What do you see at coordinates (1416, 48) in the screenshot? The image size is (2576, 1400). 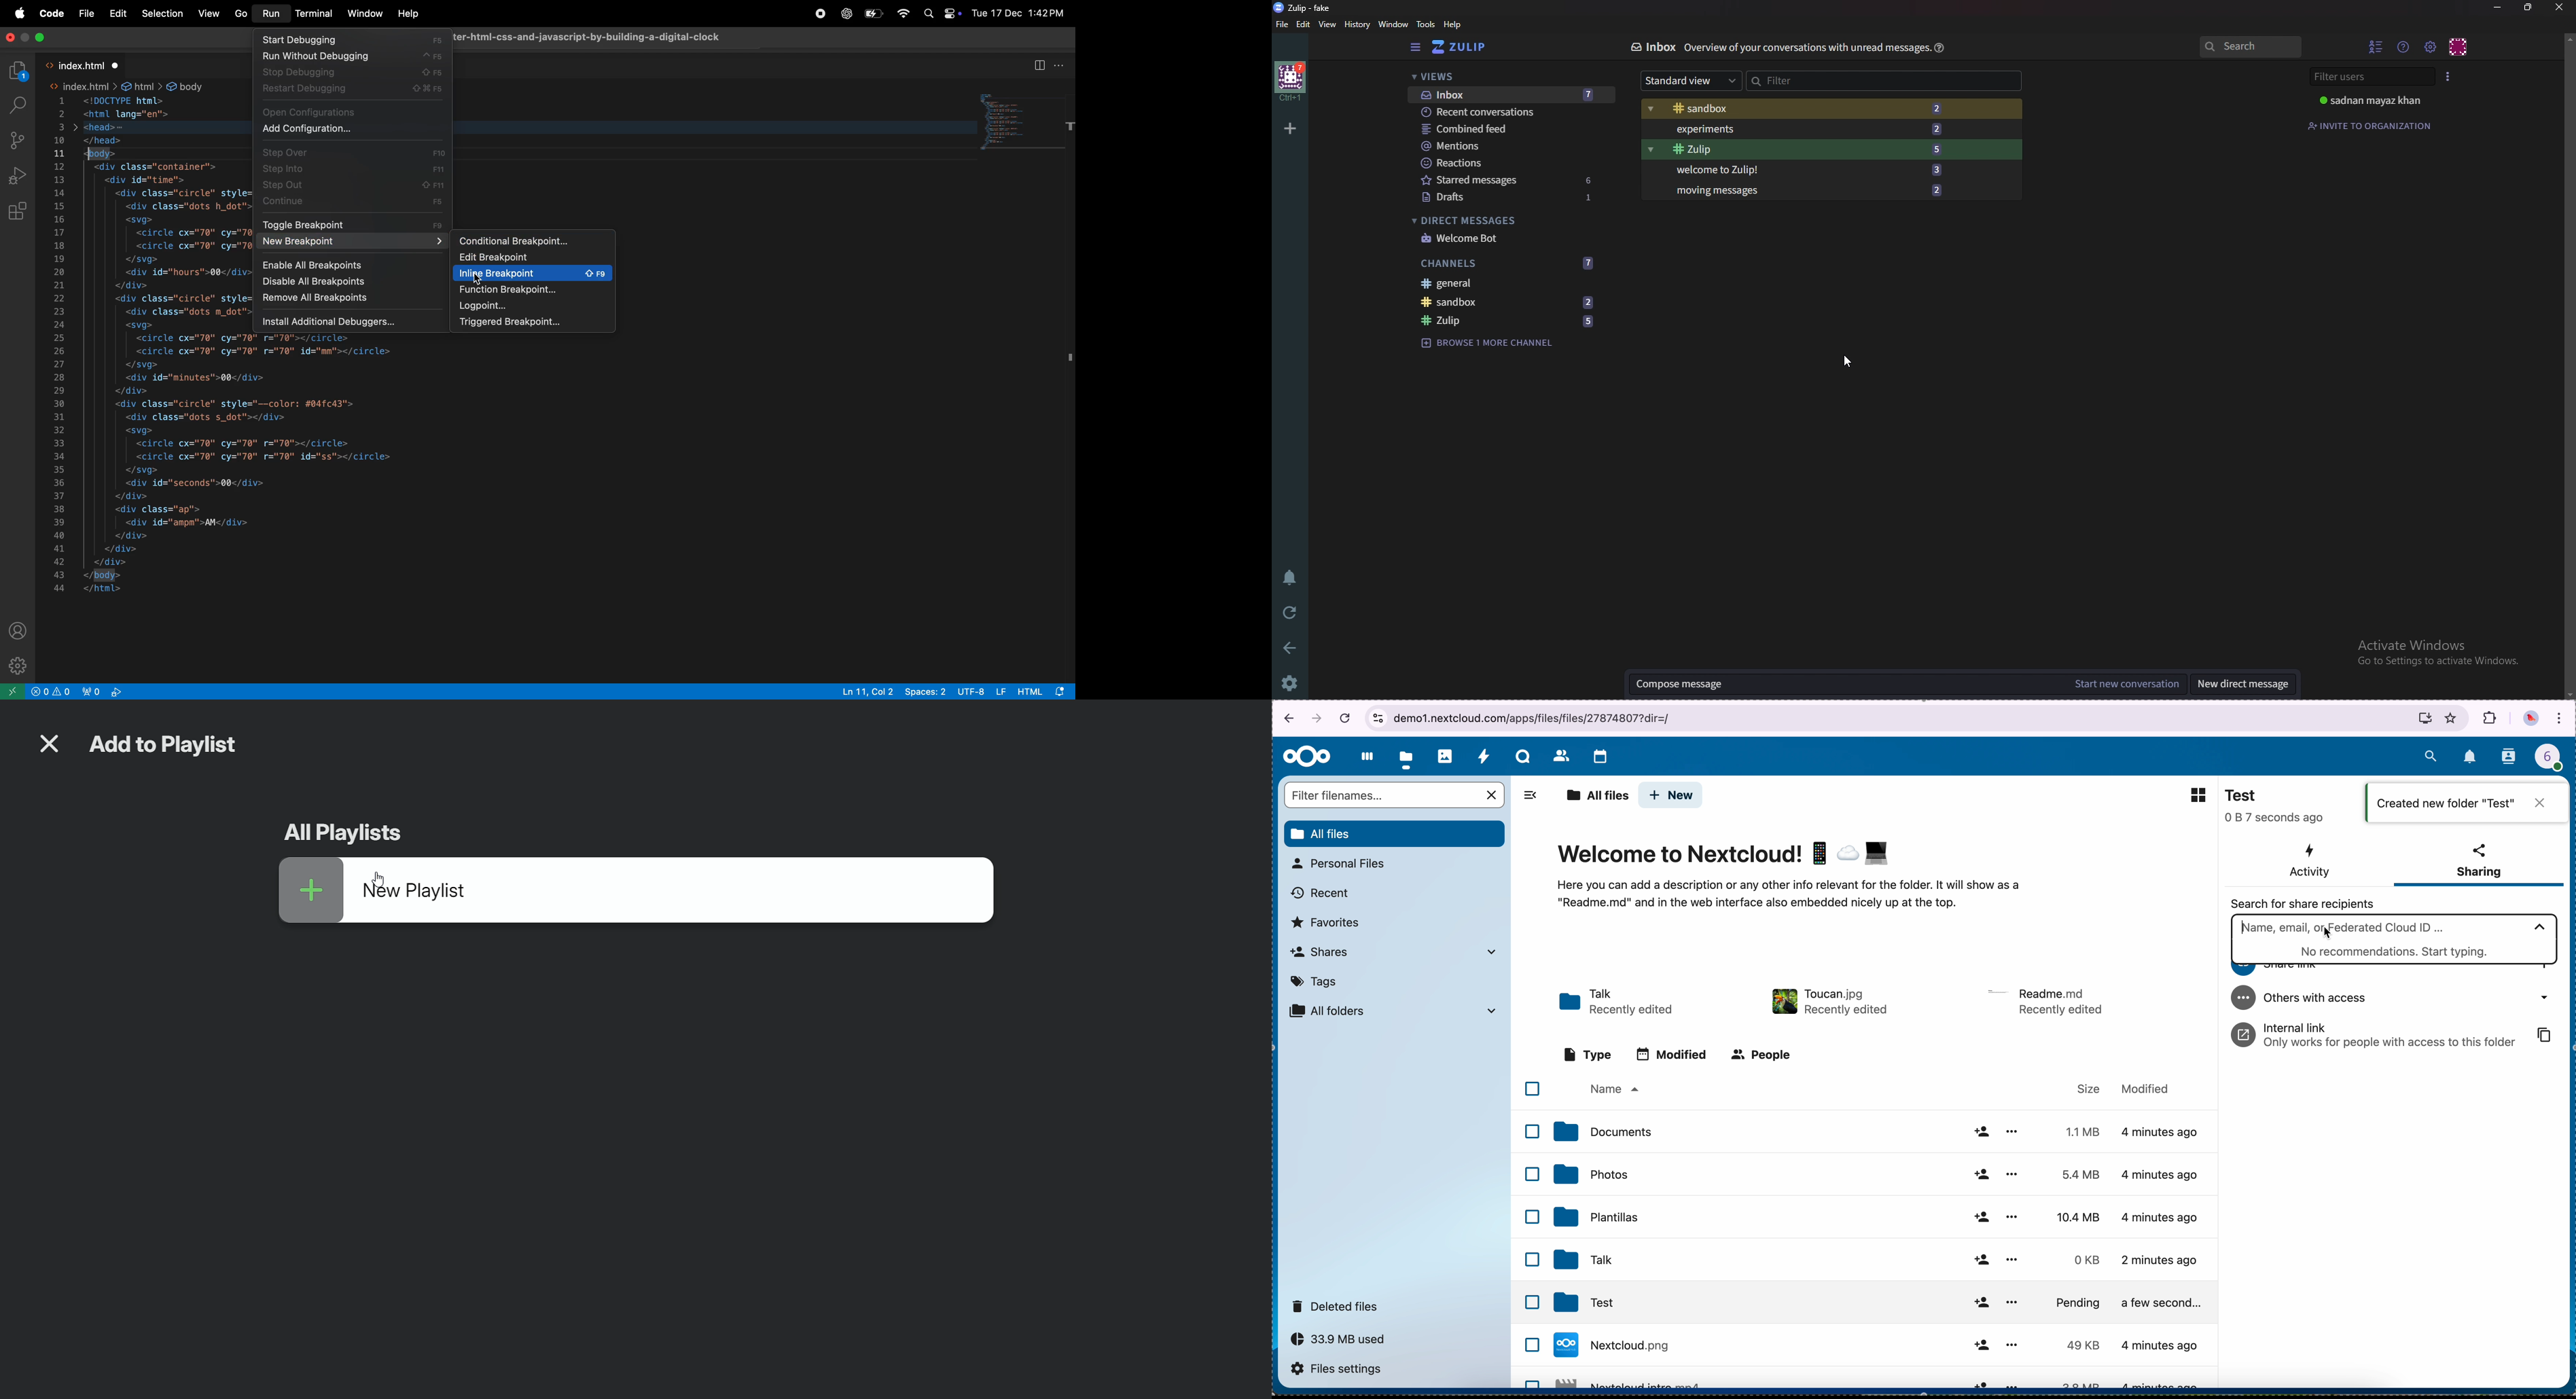 I see `Hide sidebar` at bounding box center [1416, 48].